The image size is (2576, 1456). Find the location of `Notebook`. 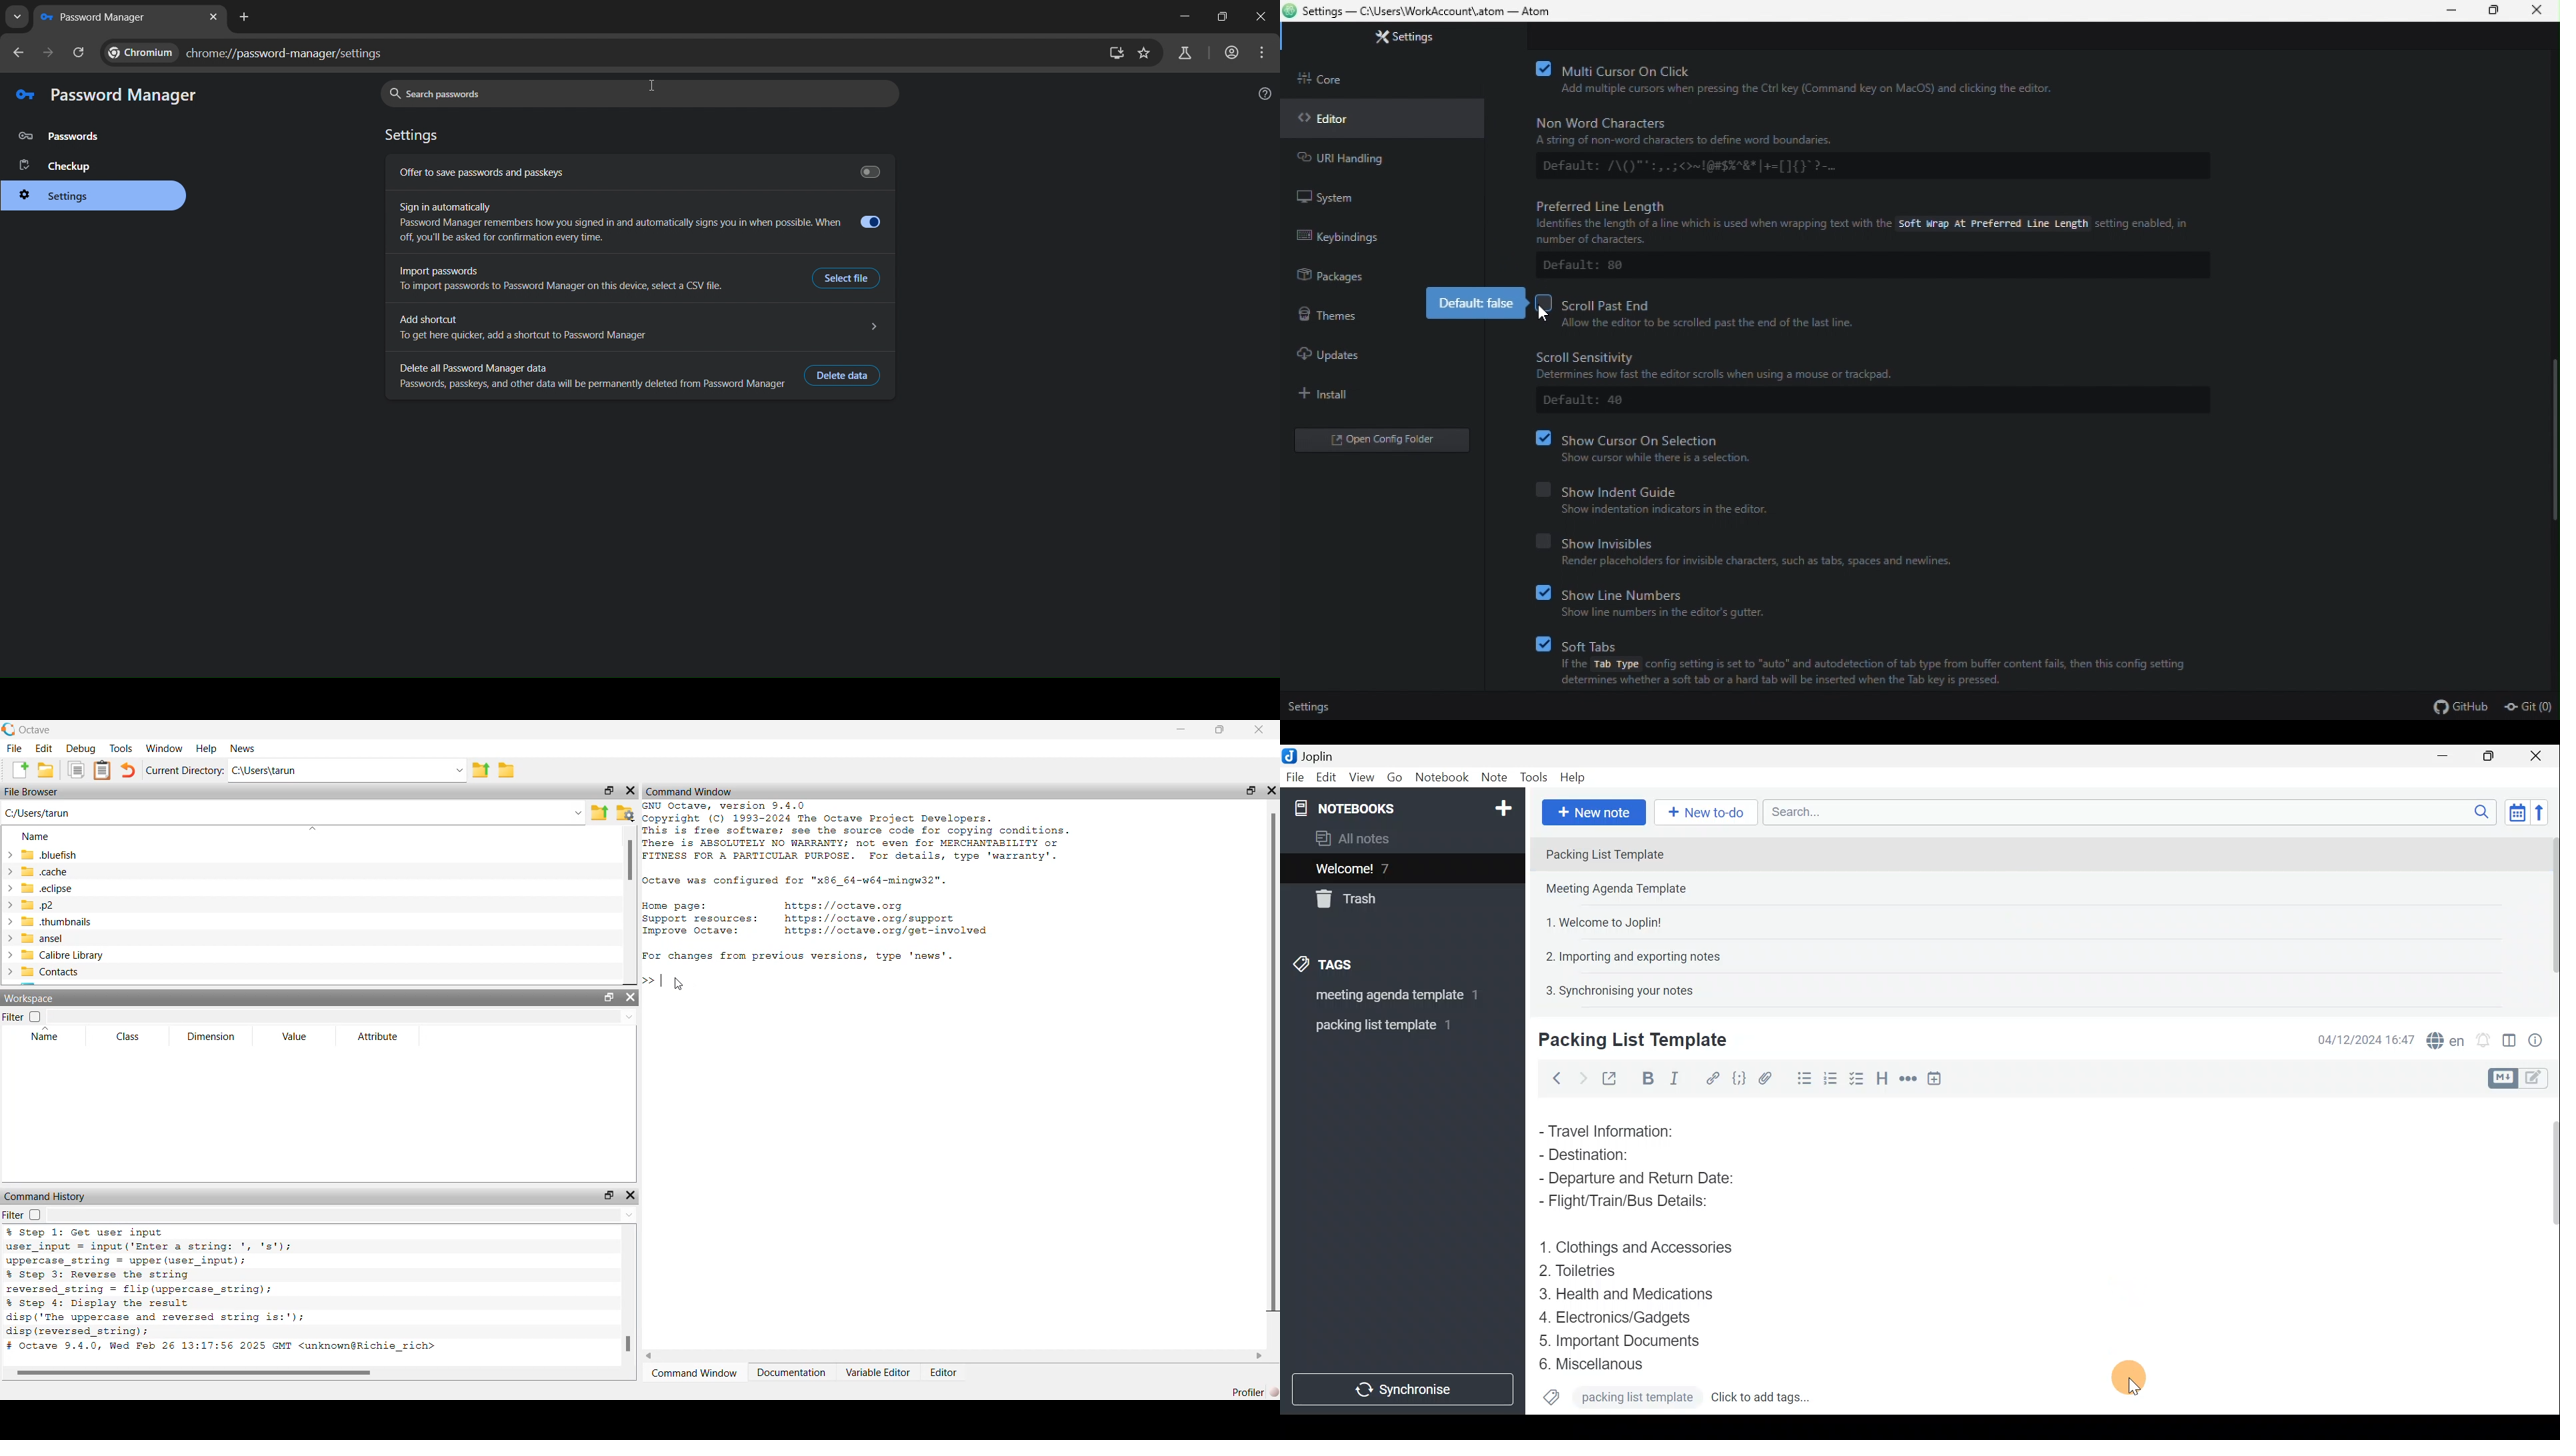

Notebook is located at coordinates (1441, 779).